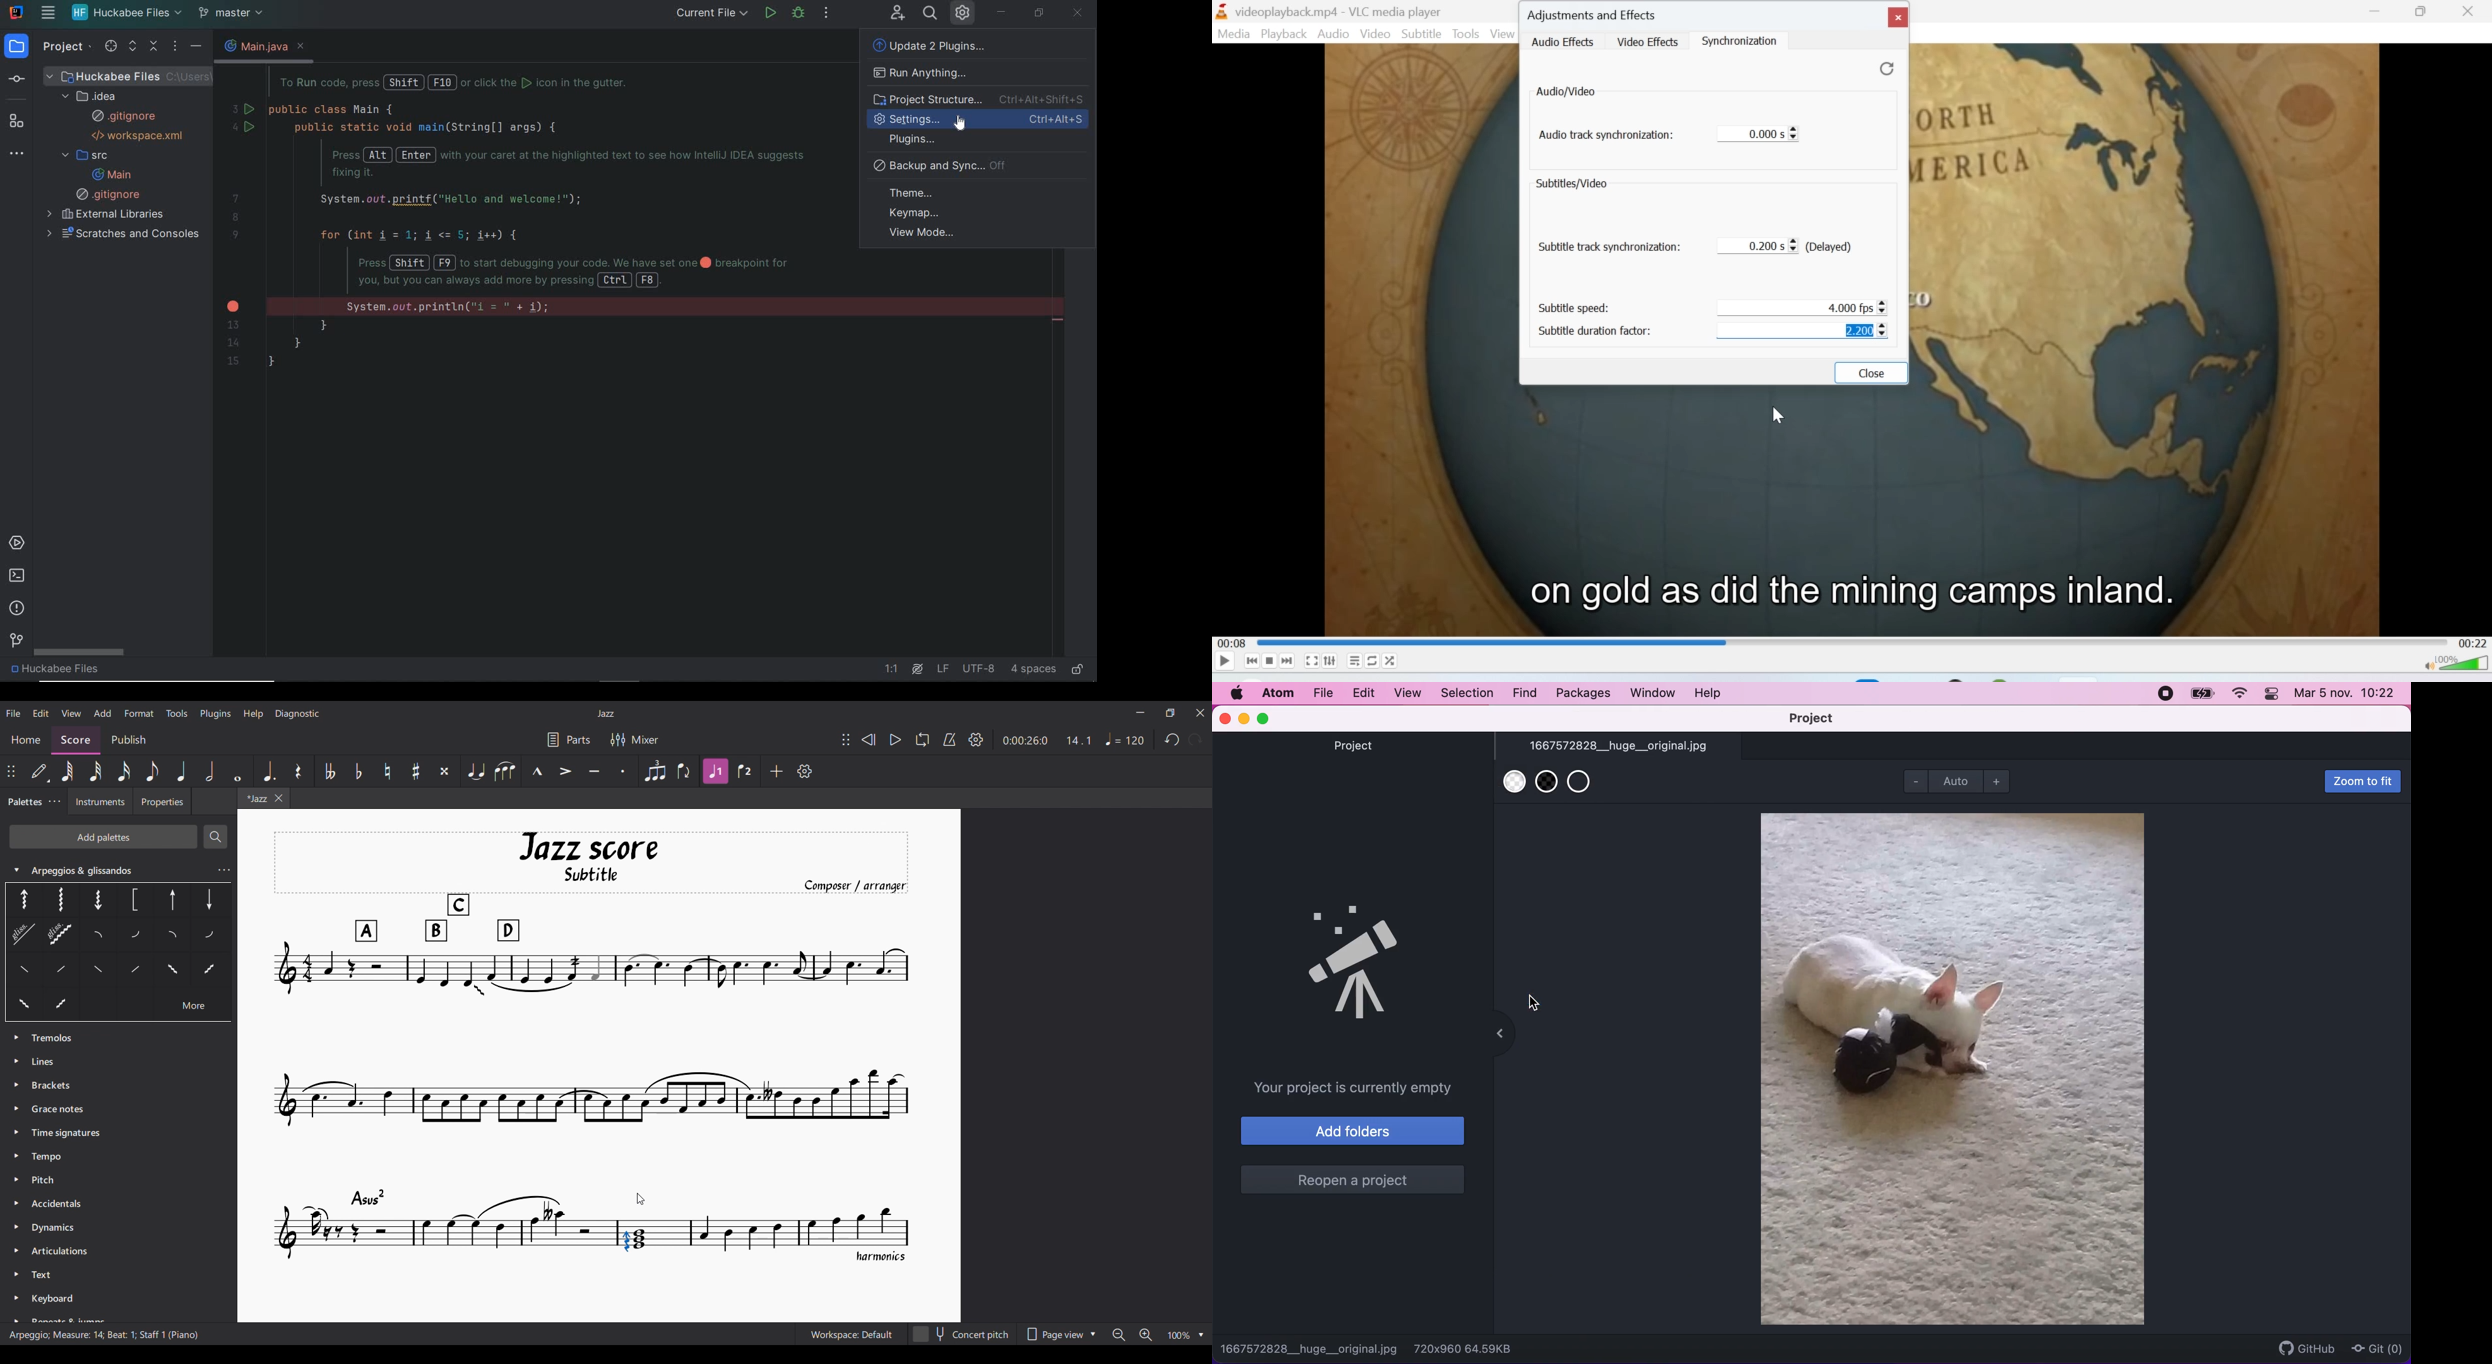 This screenshot has height=1372, width=2492. What do you see at coordinates (1888, 335) in the screenshot?
I see `cursor on subtitle duration factor input` at bounding box center [1888, 335].